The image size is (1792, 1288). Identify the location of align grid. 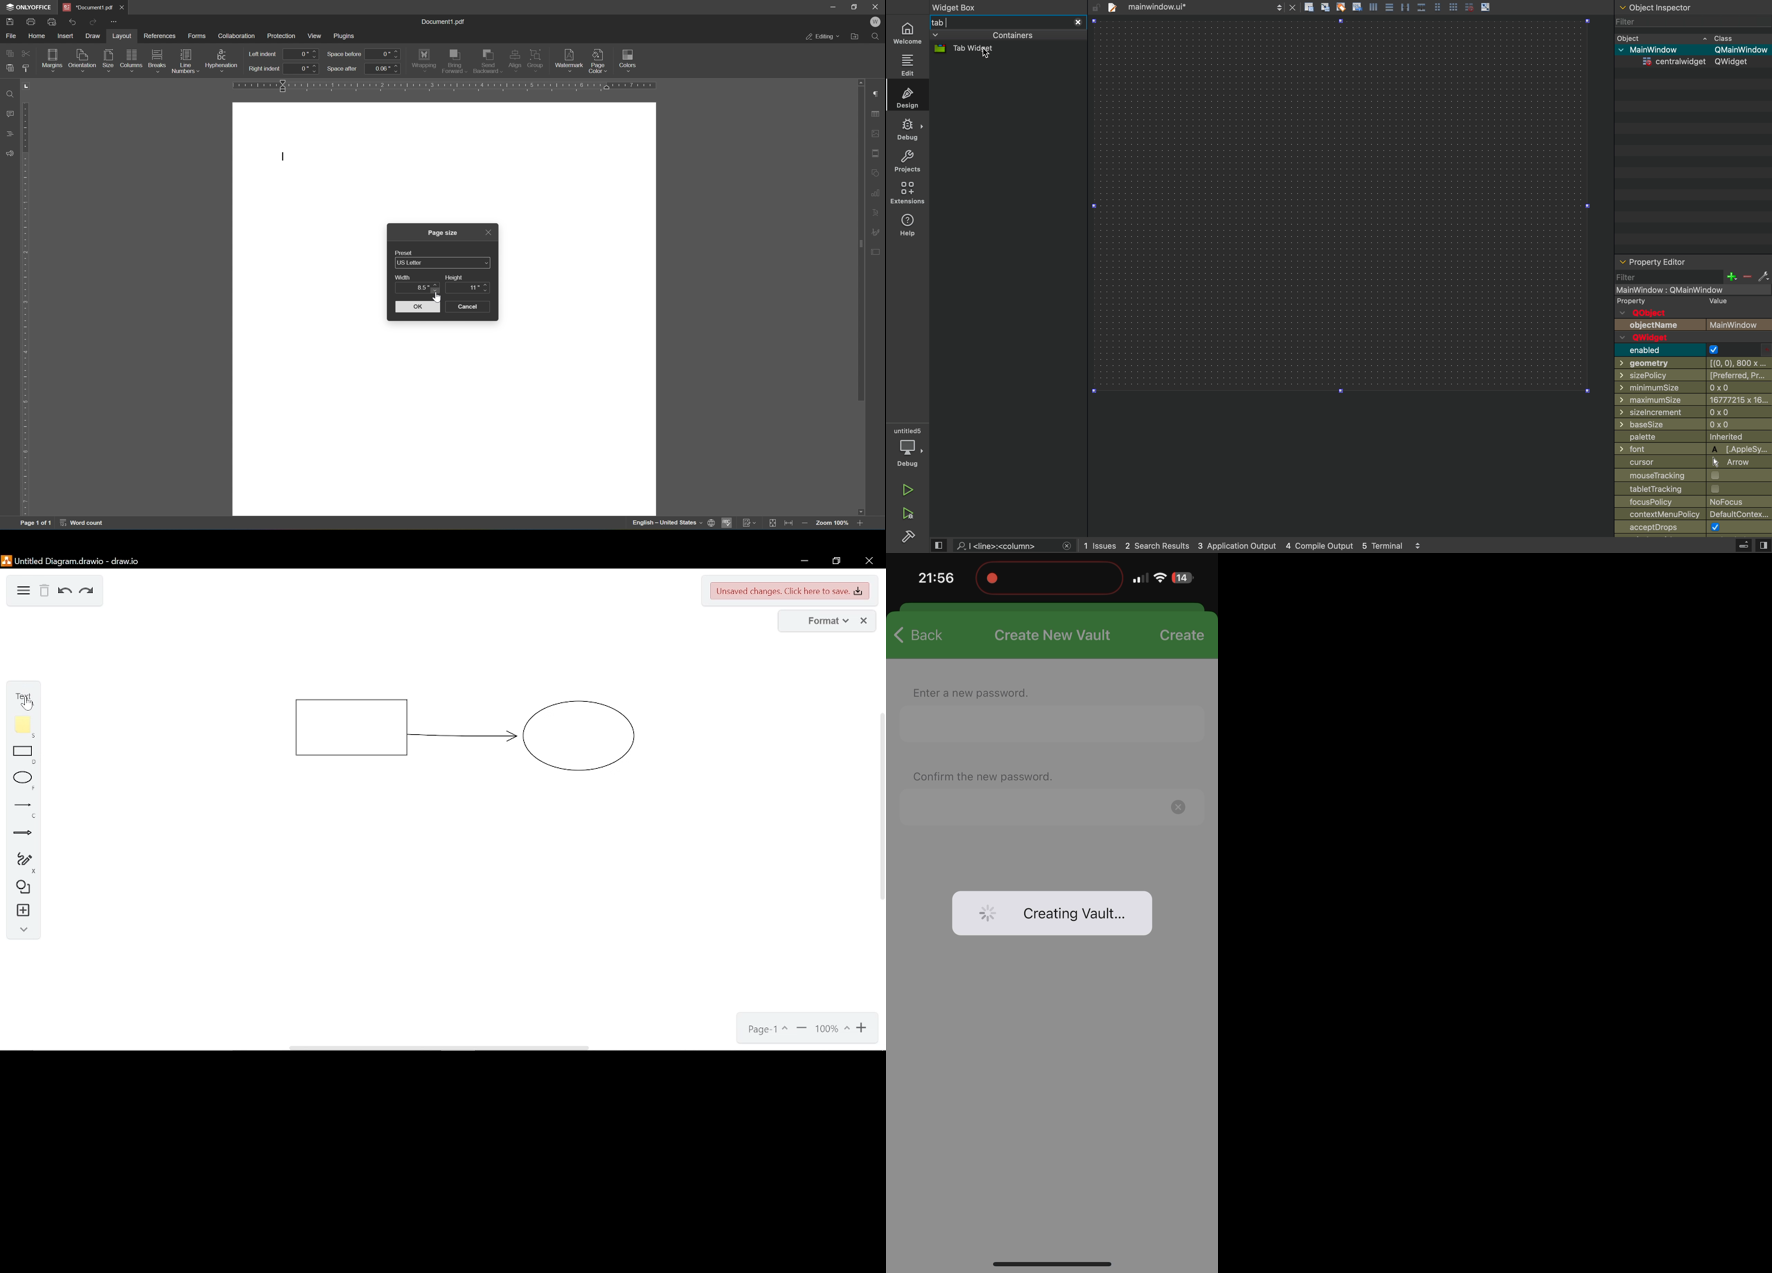
(1325, 7).